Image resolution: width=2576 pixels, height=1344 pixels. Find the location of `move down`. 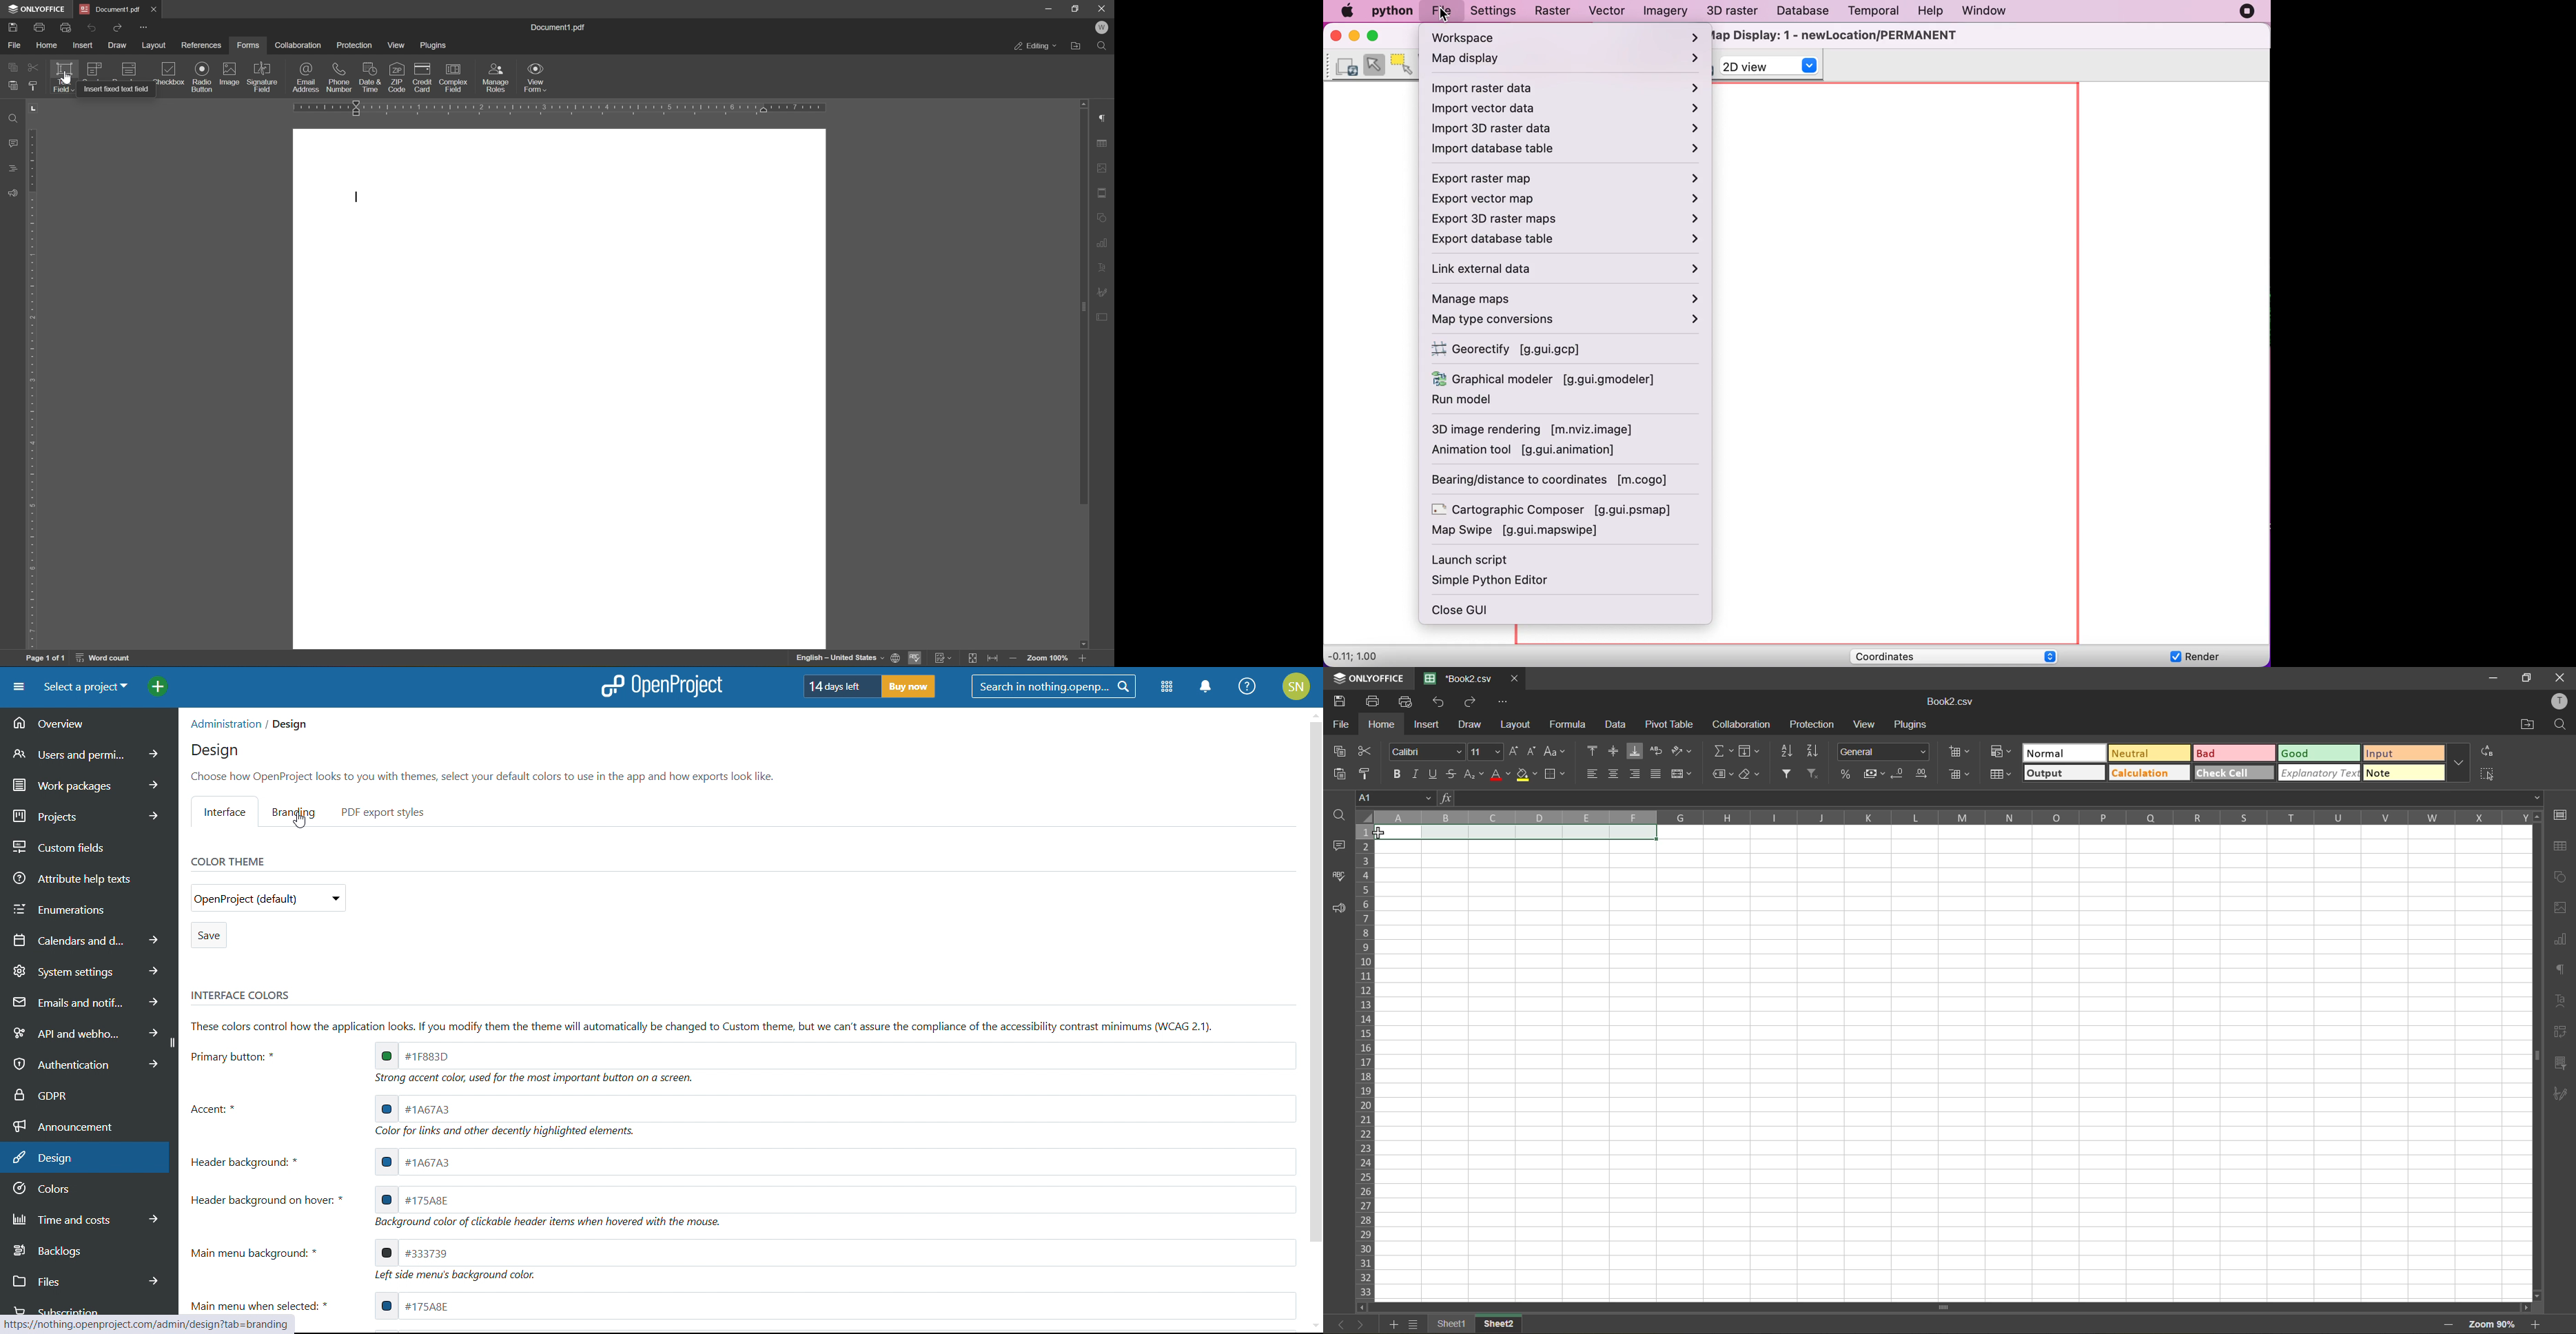

move down is located at coordinates (2534, 1296).